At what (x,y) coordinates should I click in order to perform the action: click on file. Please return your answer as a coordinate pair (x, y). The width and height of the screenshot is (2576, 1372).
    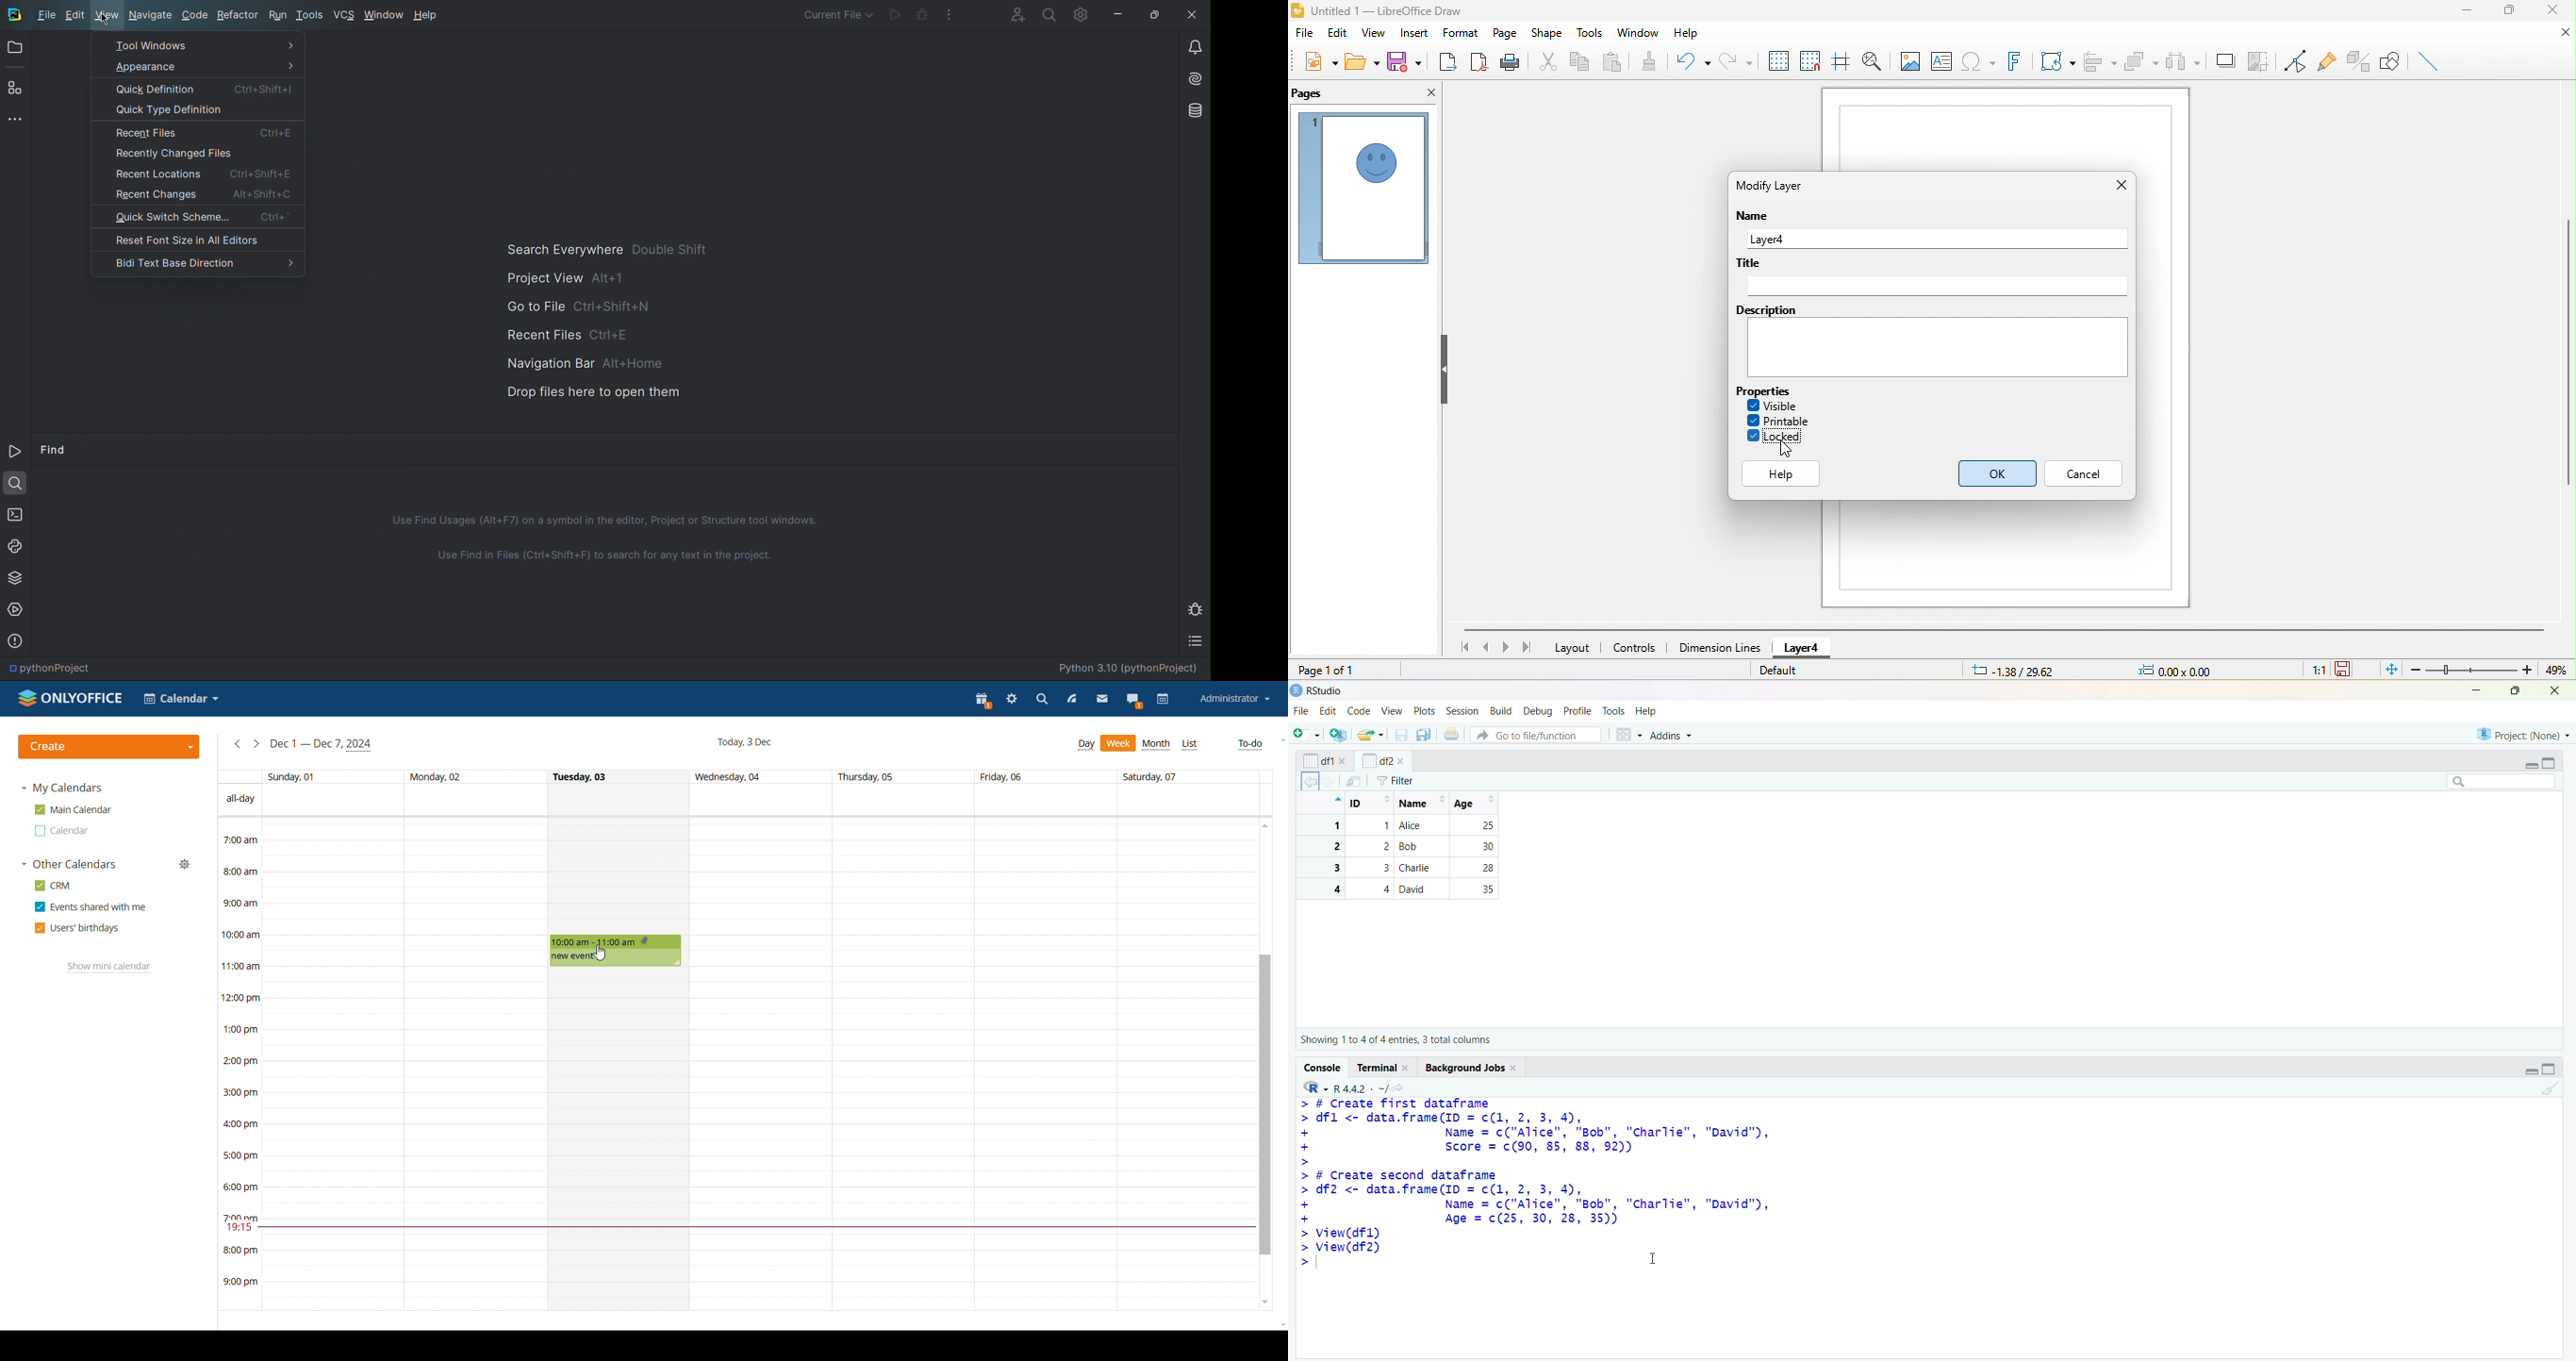
    Looking at the image, I should click on (1303, 710).